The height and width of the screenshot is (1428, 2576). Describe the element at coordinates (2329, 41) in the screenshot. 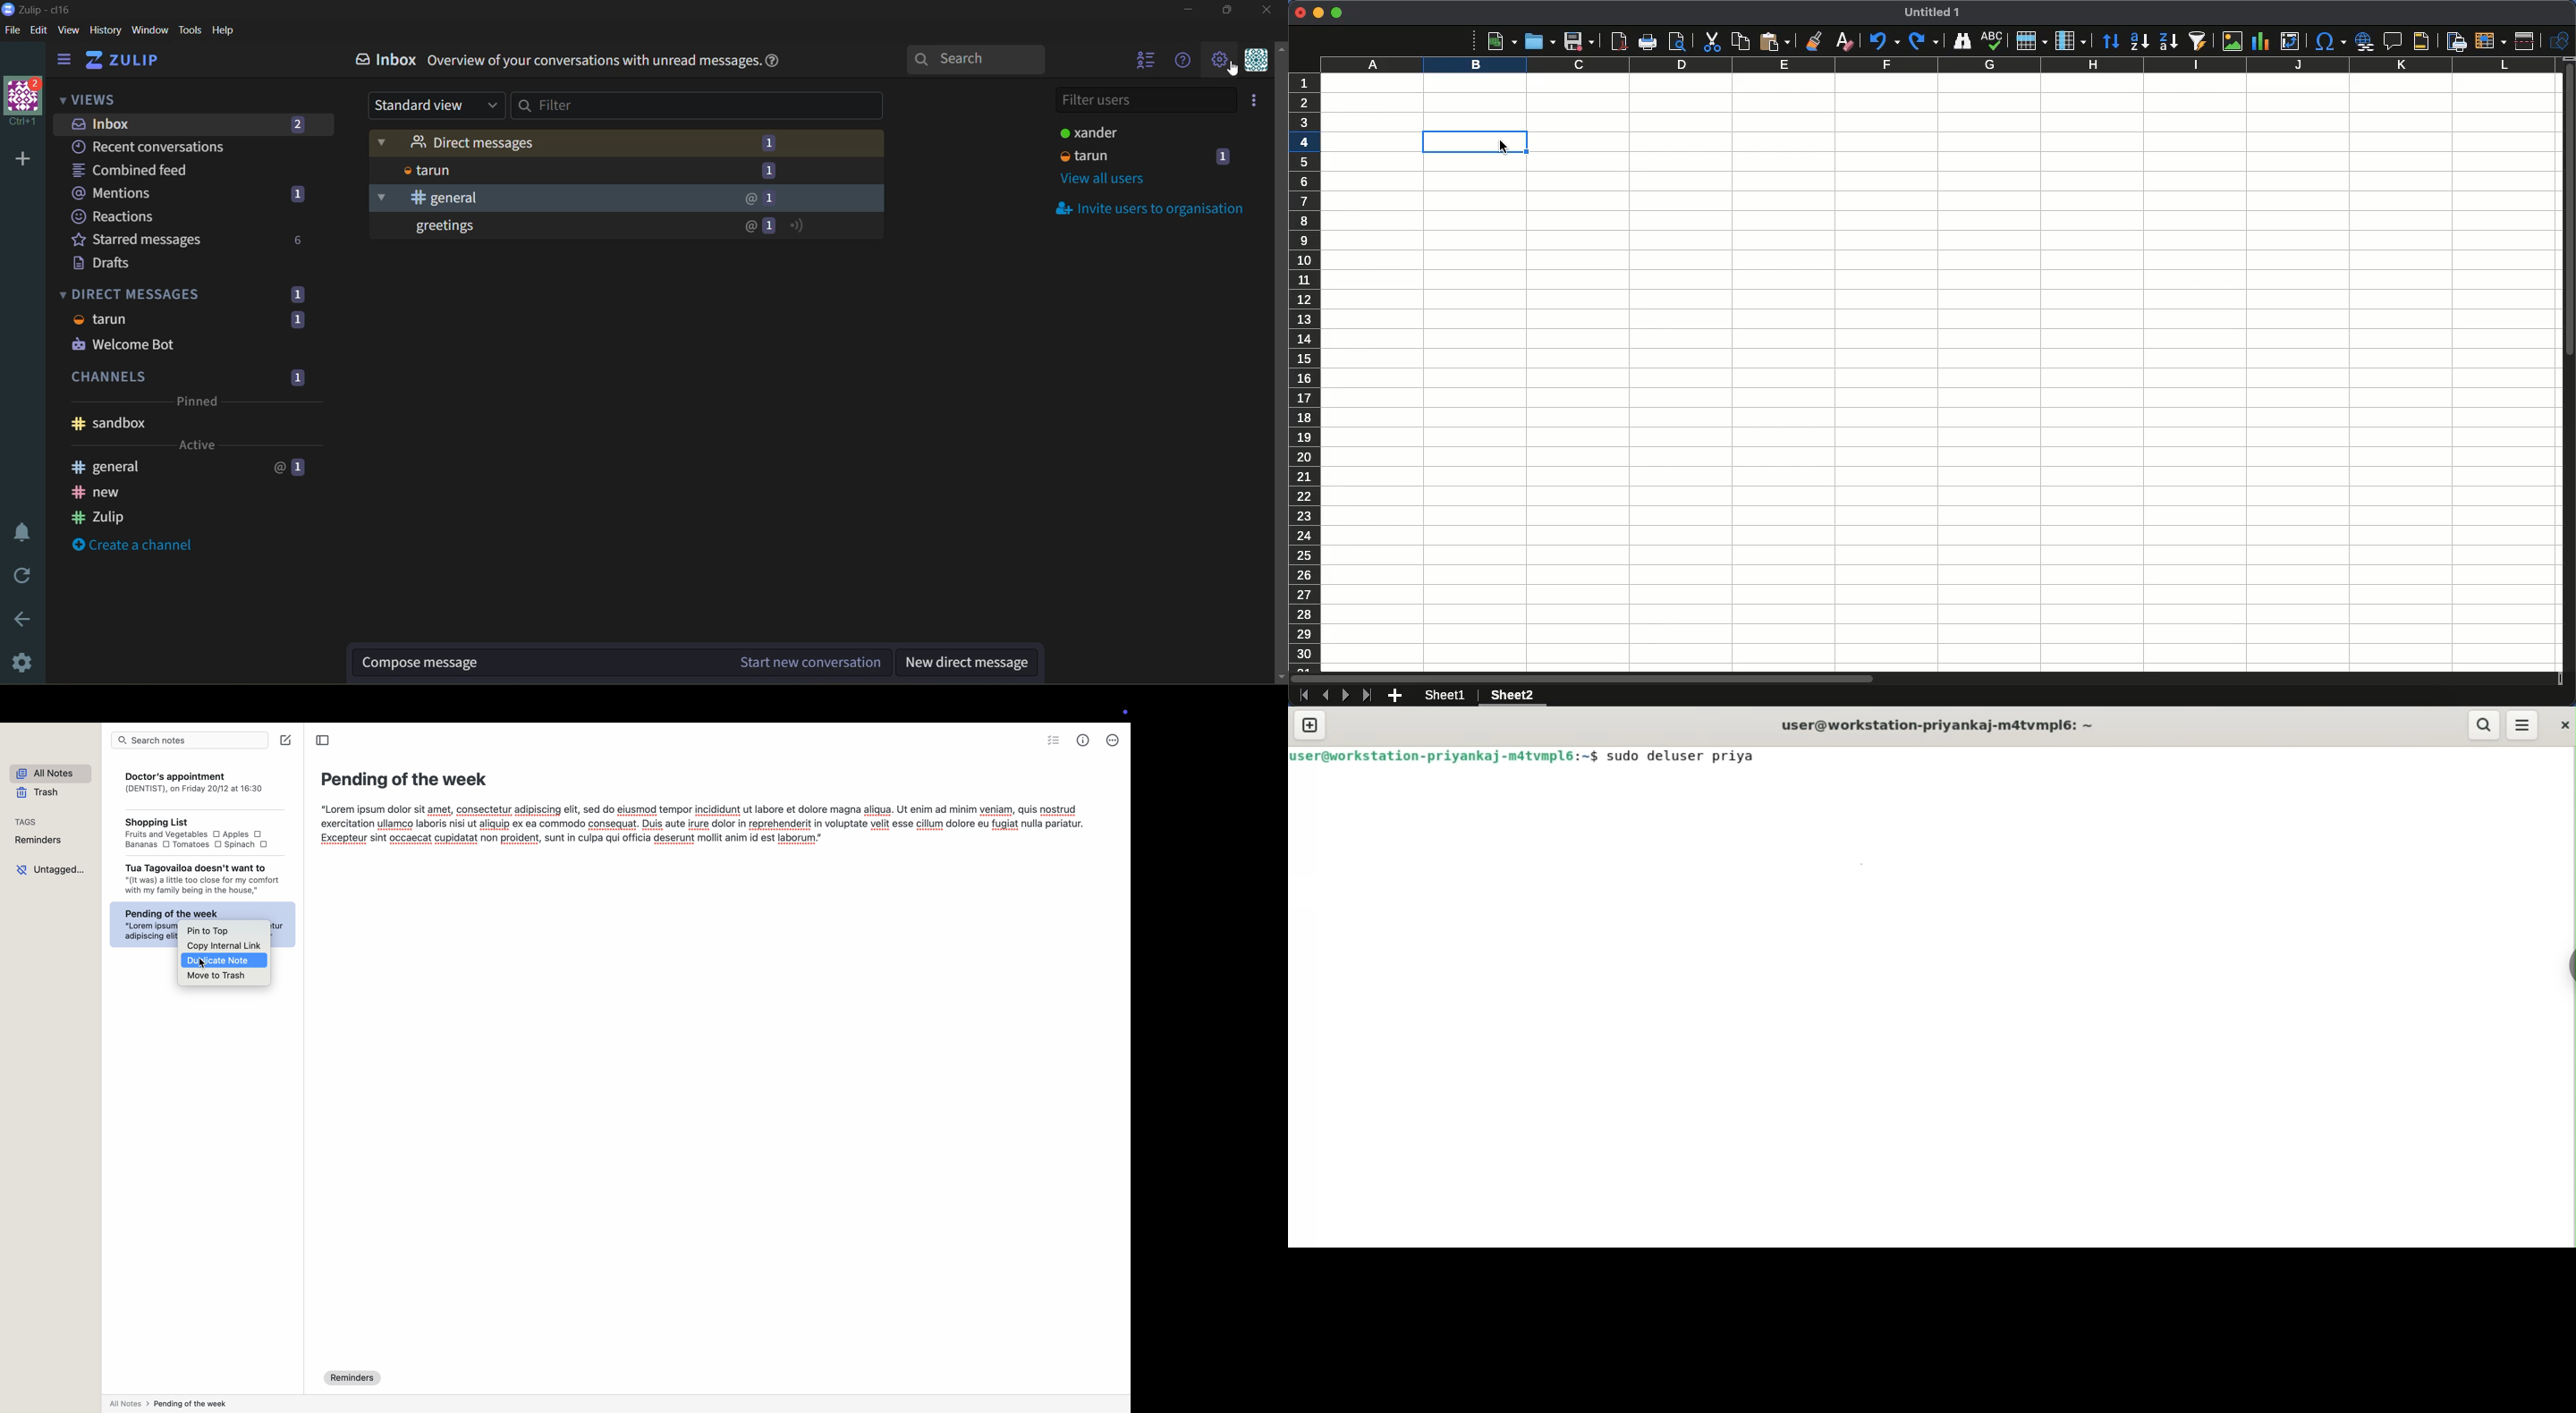

I see `Special characters` at that location.